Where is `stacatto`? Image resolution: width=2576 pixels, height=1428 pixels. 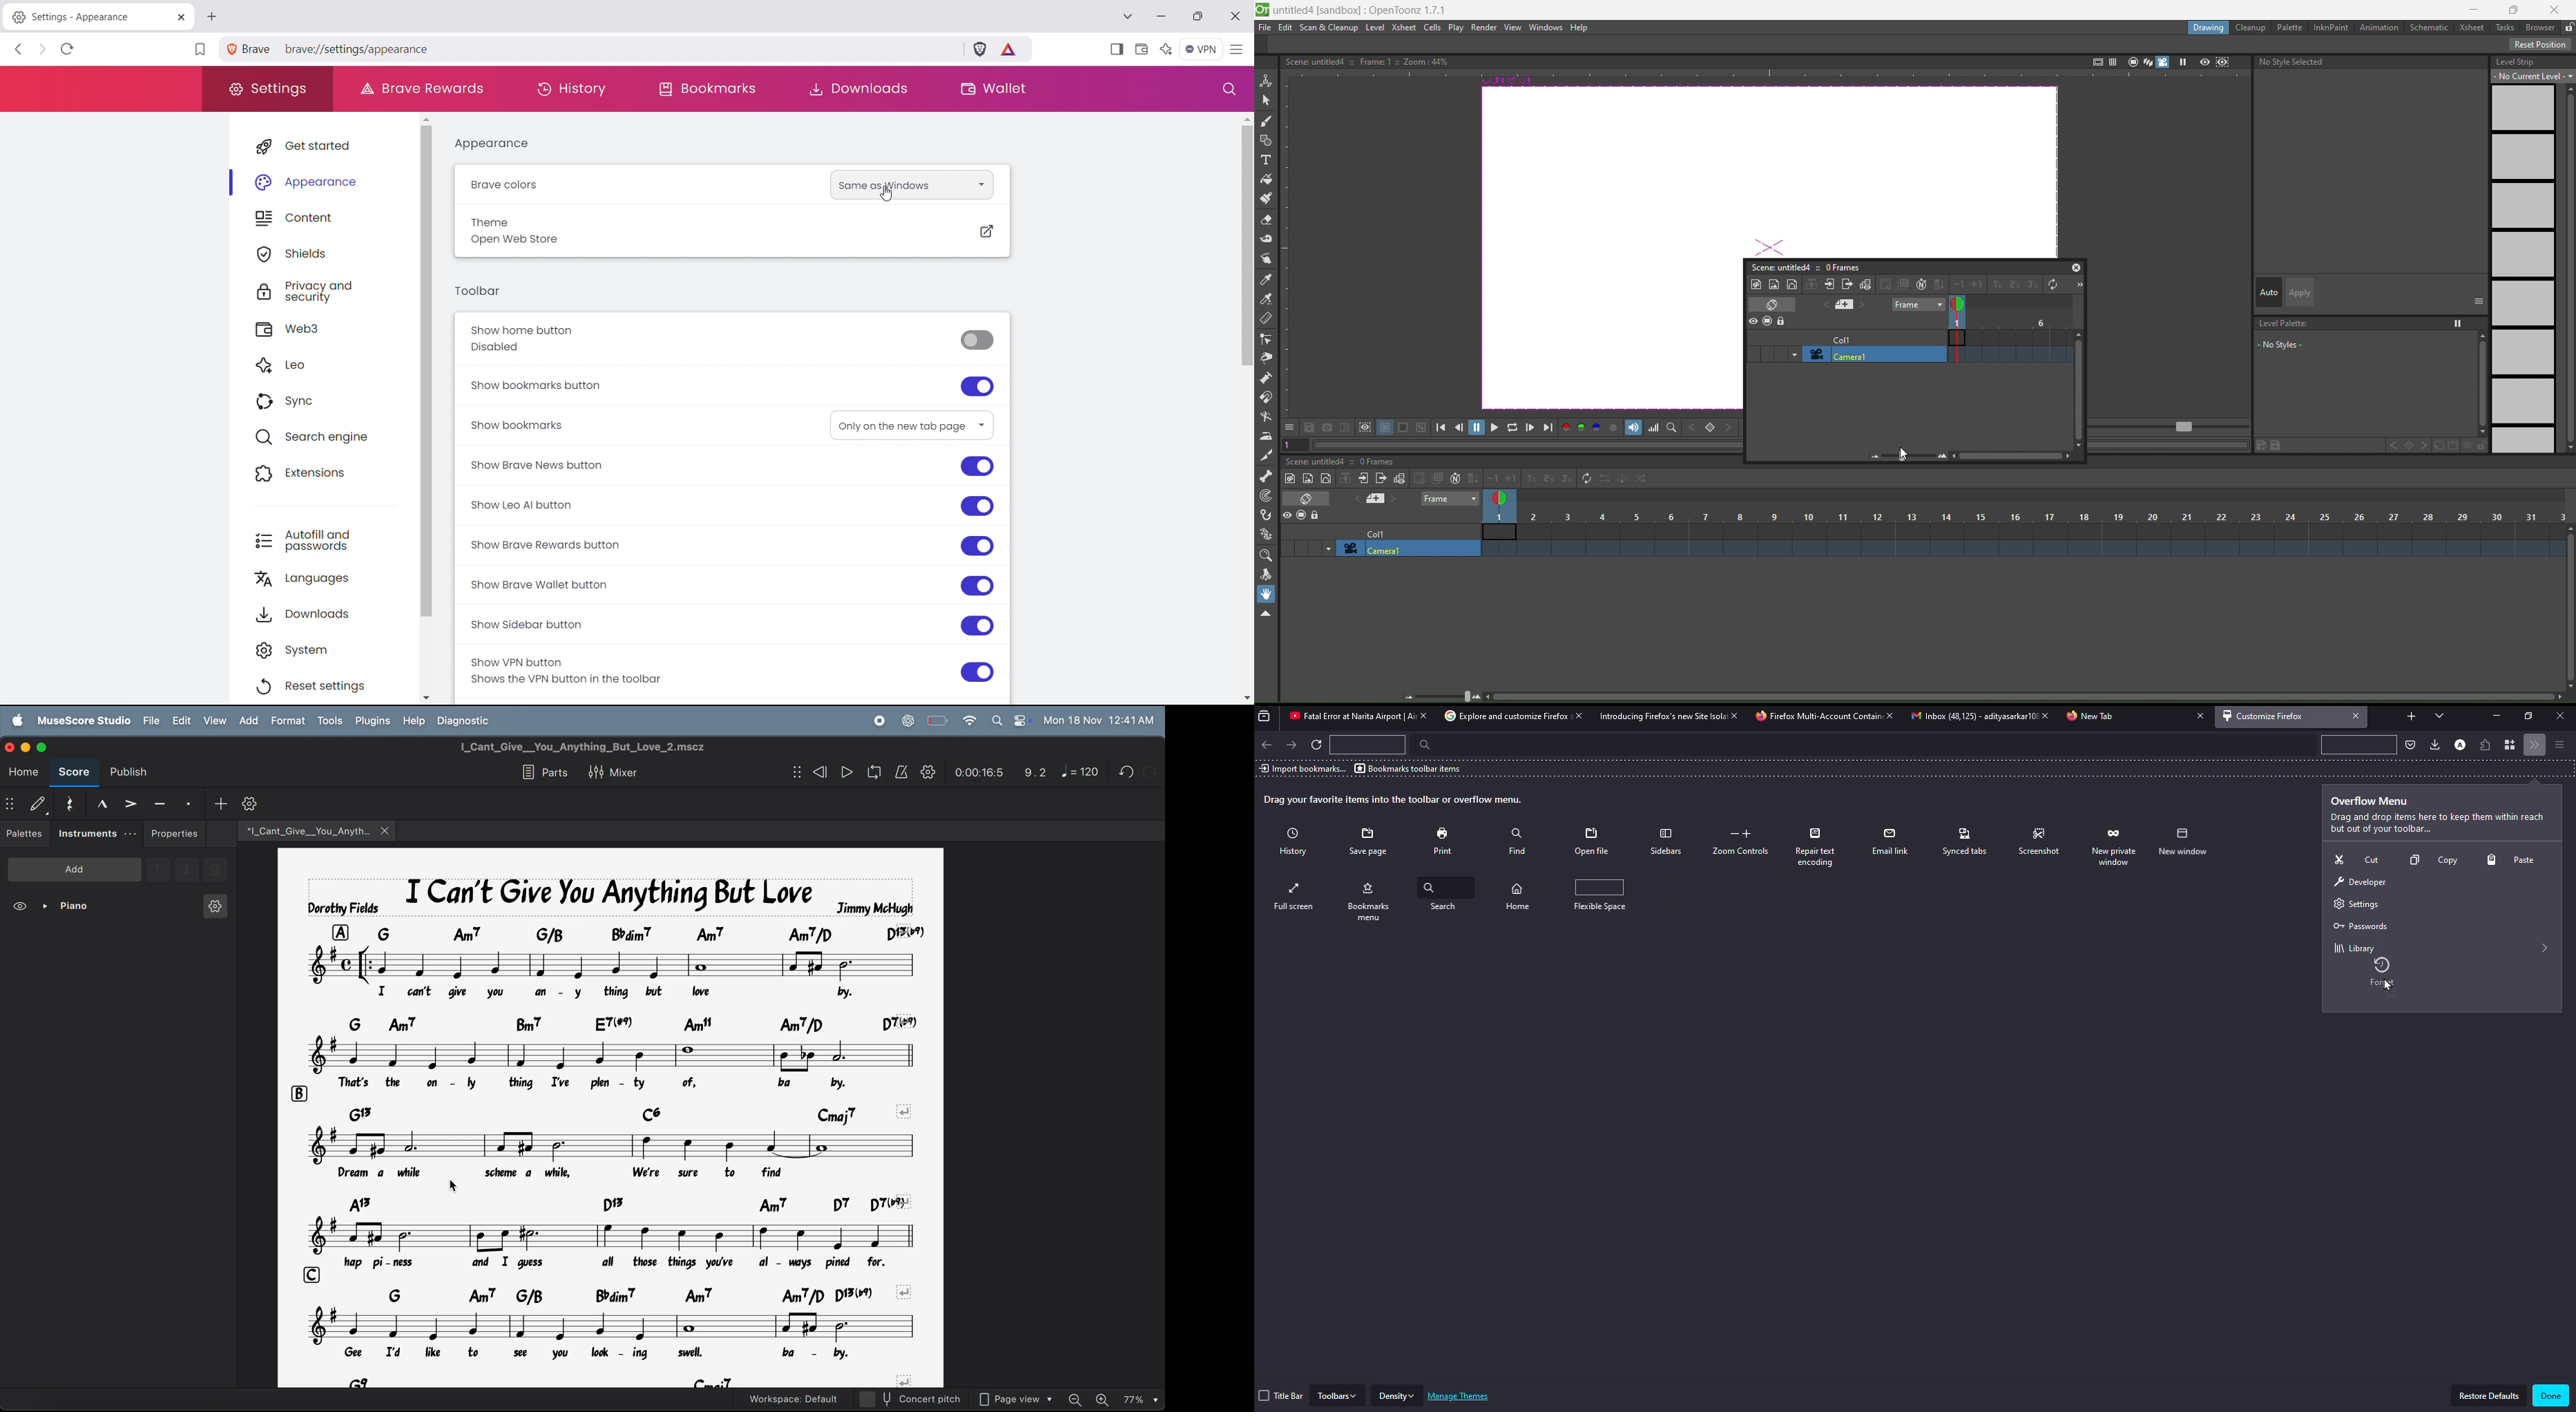
stacatto is located at coordinates (188, 801).